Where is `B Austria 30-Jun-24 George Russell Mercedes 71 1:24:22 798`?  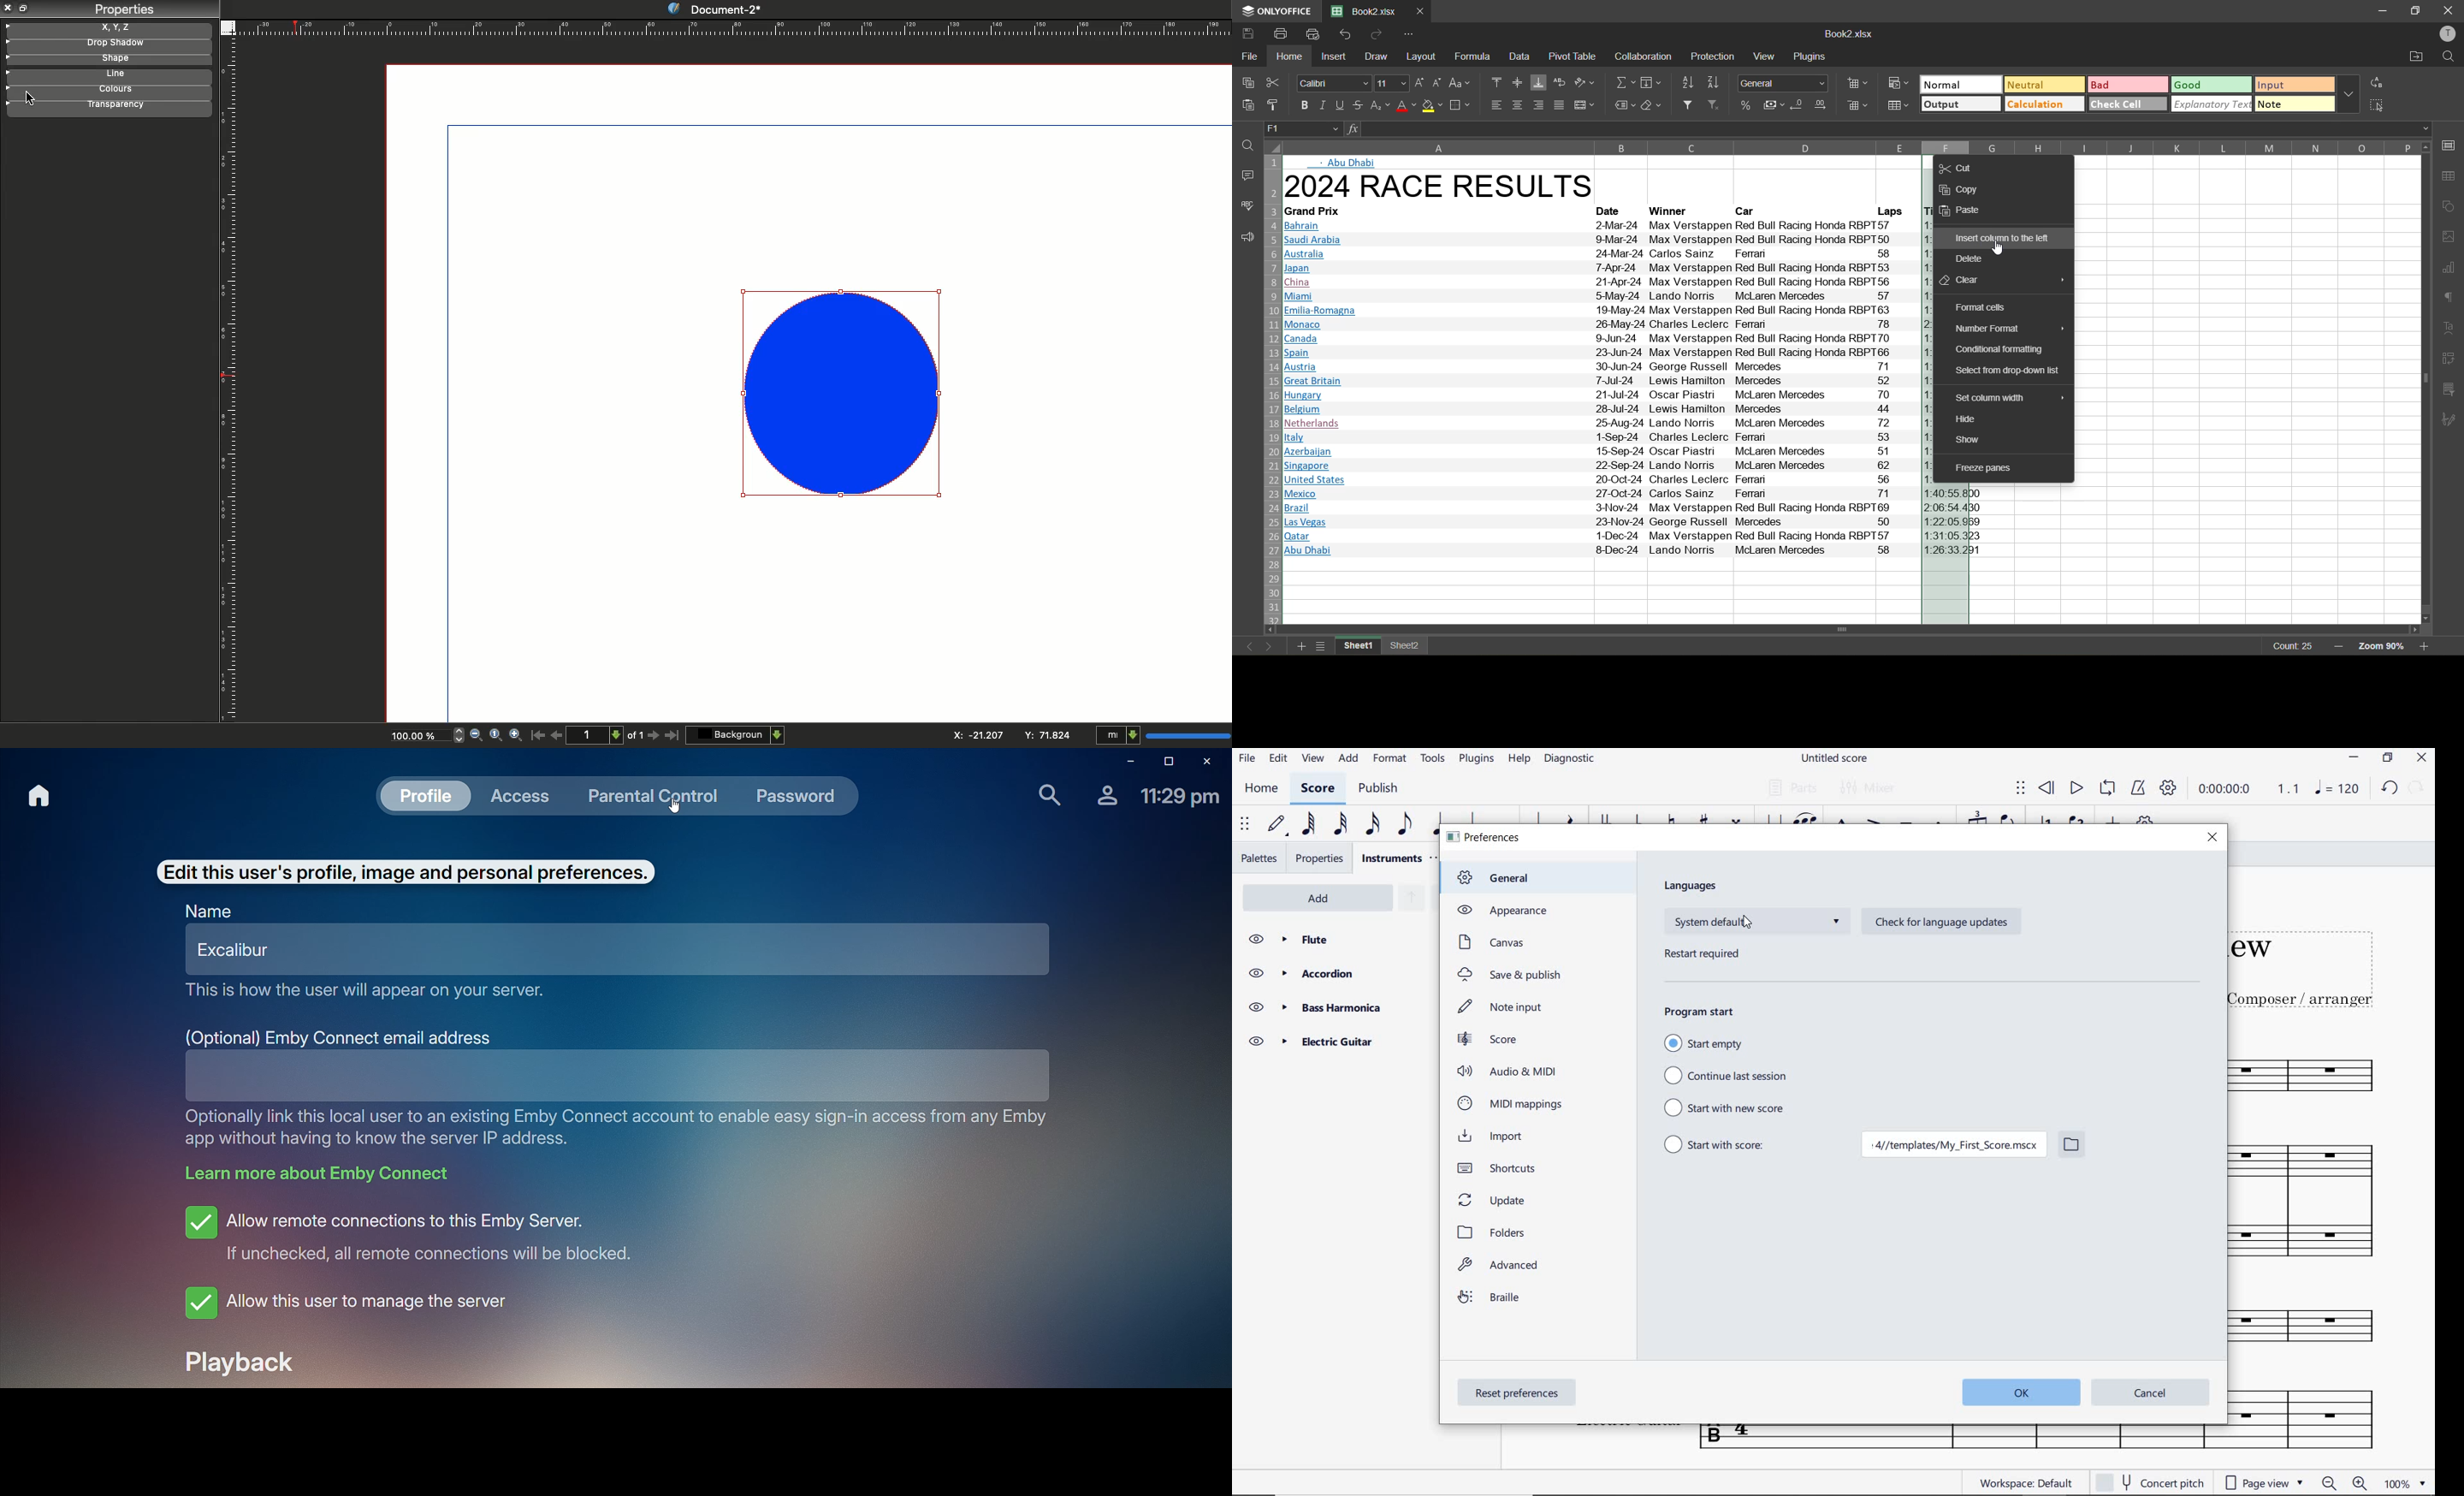
B Austria 30-Jun-24 George Russell Mercedes 71 1:24:22 798 is located at coordinates (1600, 367).